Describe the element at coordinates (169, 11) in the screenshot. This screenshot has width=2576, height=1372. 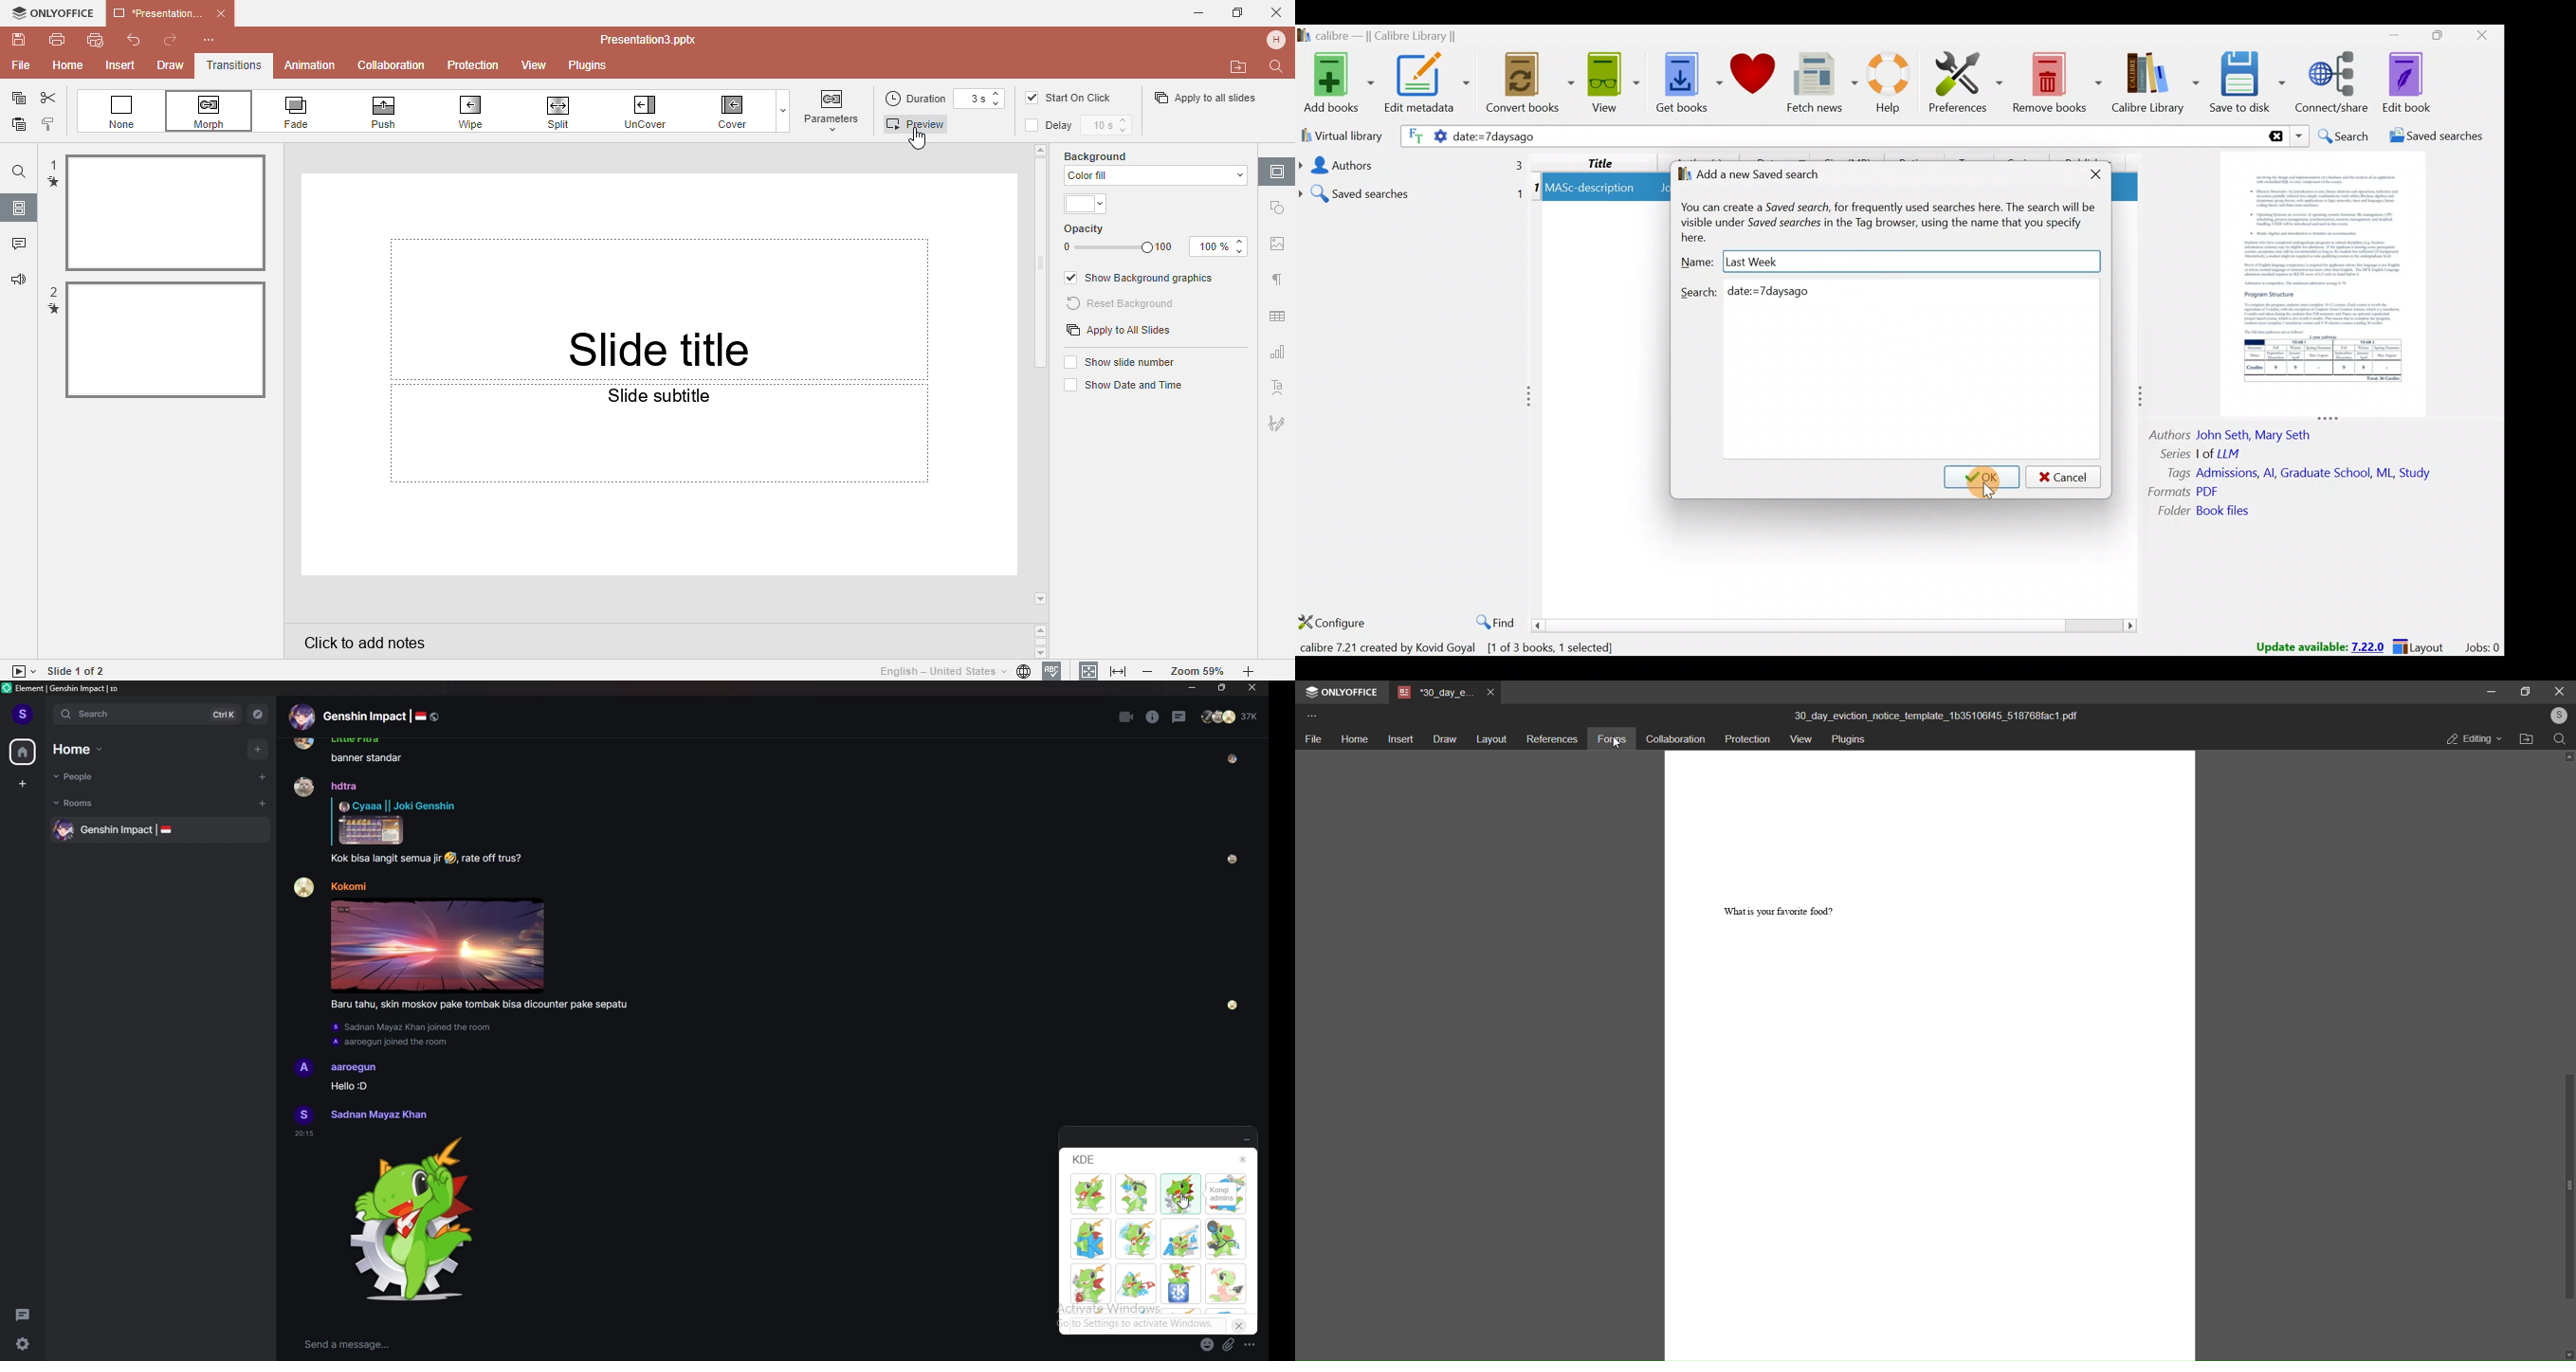
I see `Document name` at that location.